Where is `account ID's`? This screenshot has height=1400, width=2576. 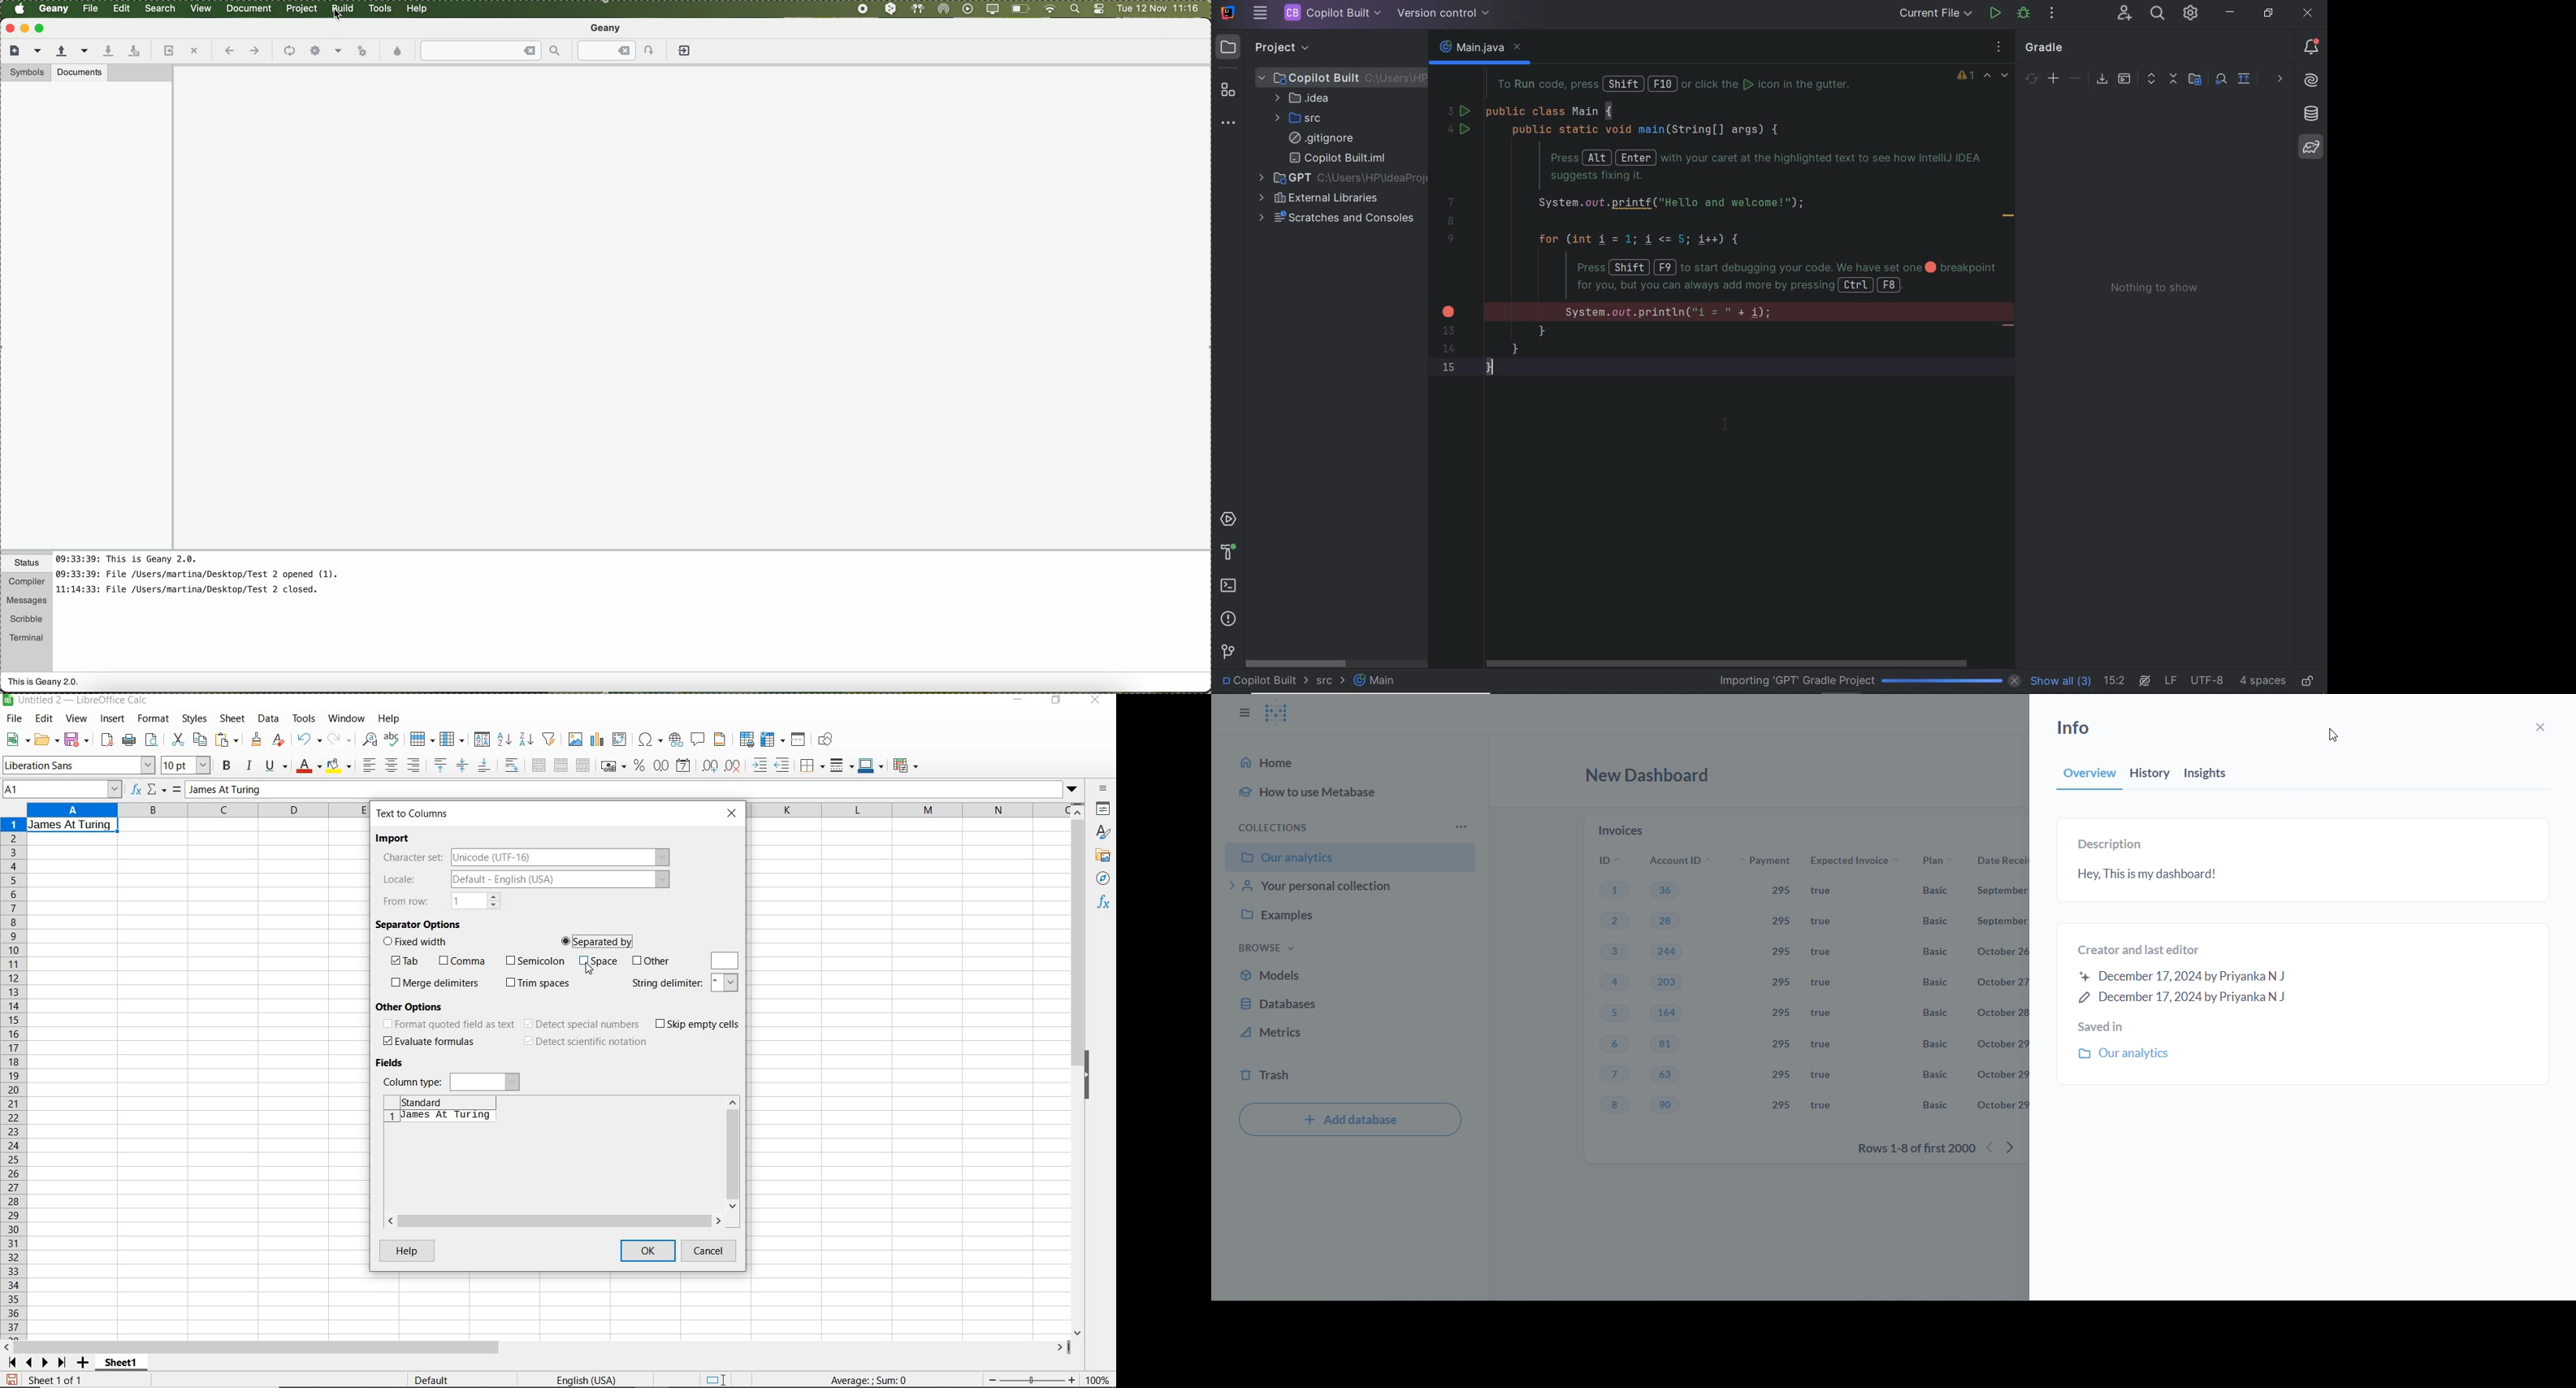 account ID's is located at coordinates (1678, 860).